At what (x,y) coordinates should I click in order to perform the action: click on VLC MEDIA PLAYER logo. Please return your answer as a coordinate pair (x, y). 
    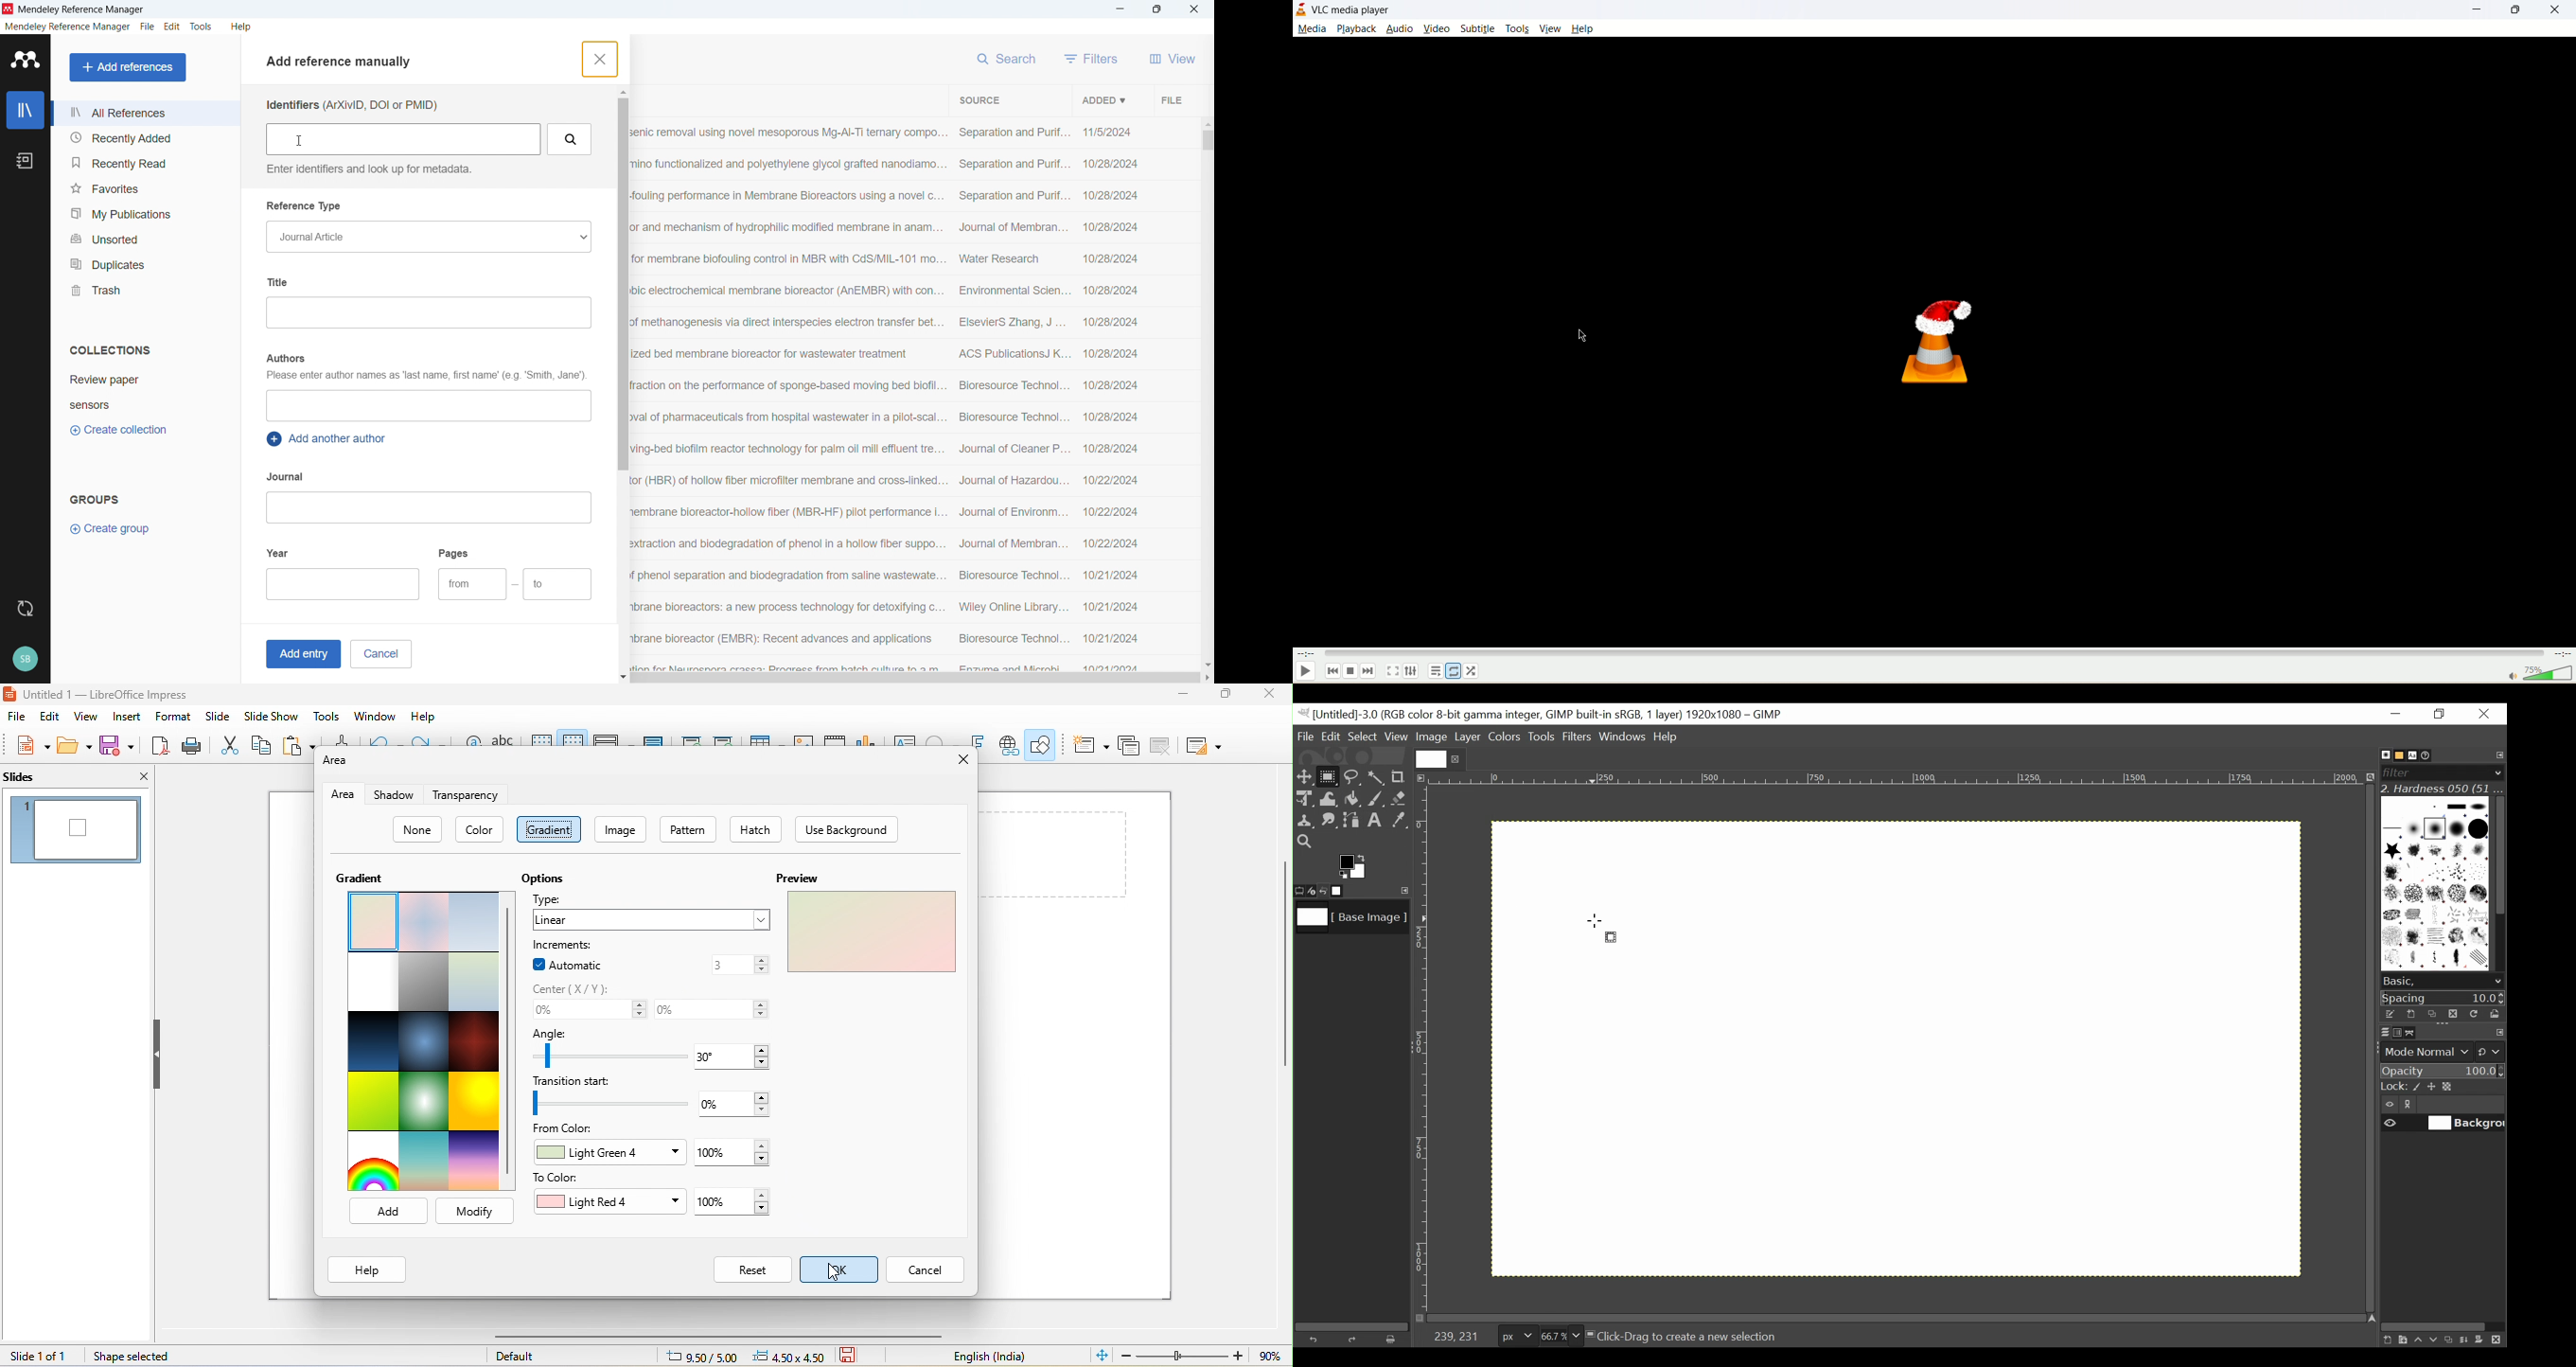
    Looking at the image, I should click on (1939, 342).